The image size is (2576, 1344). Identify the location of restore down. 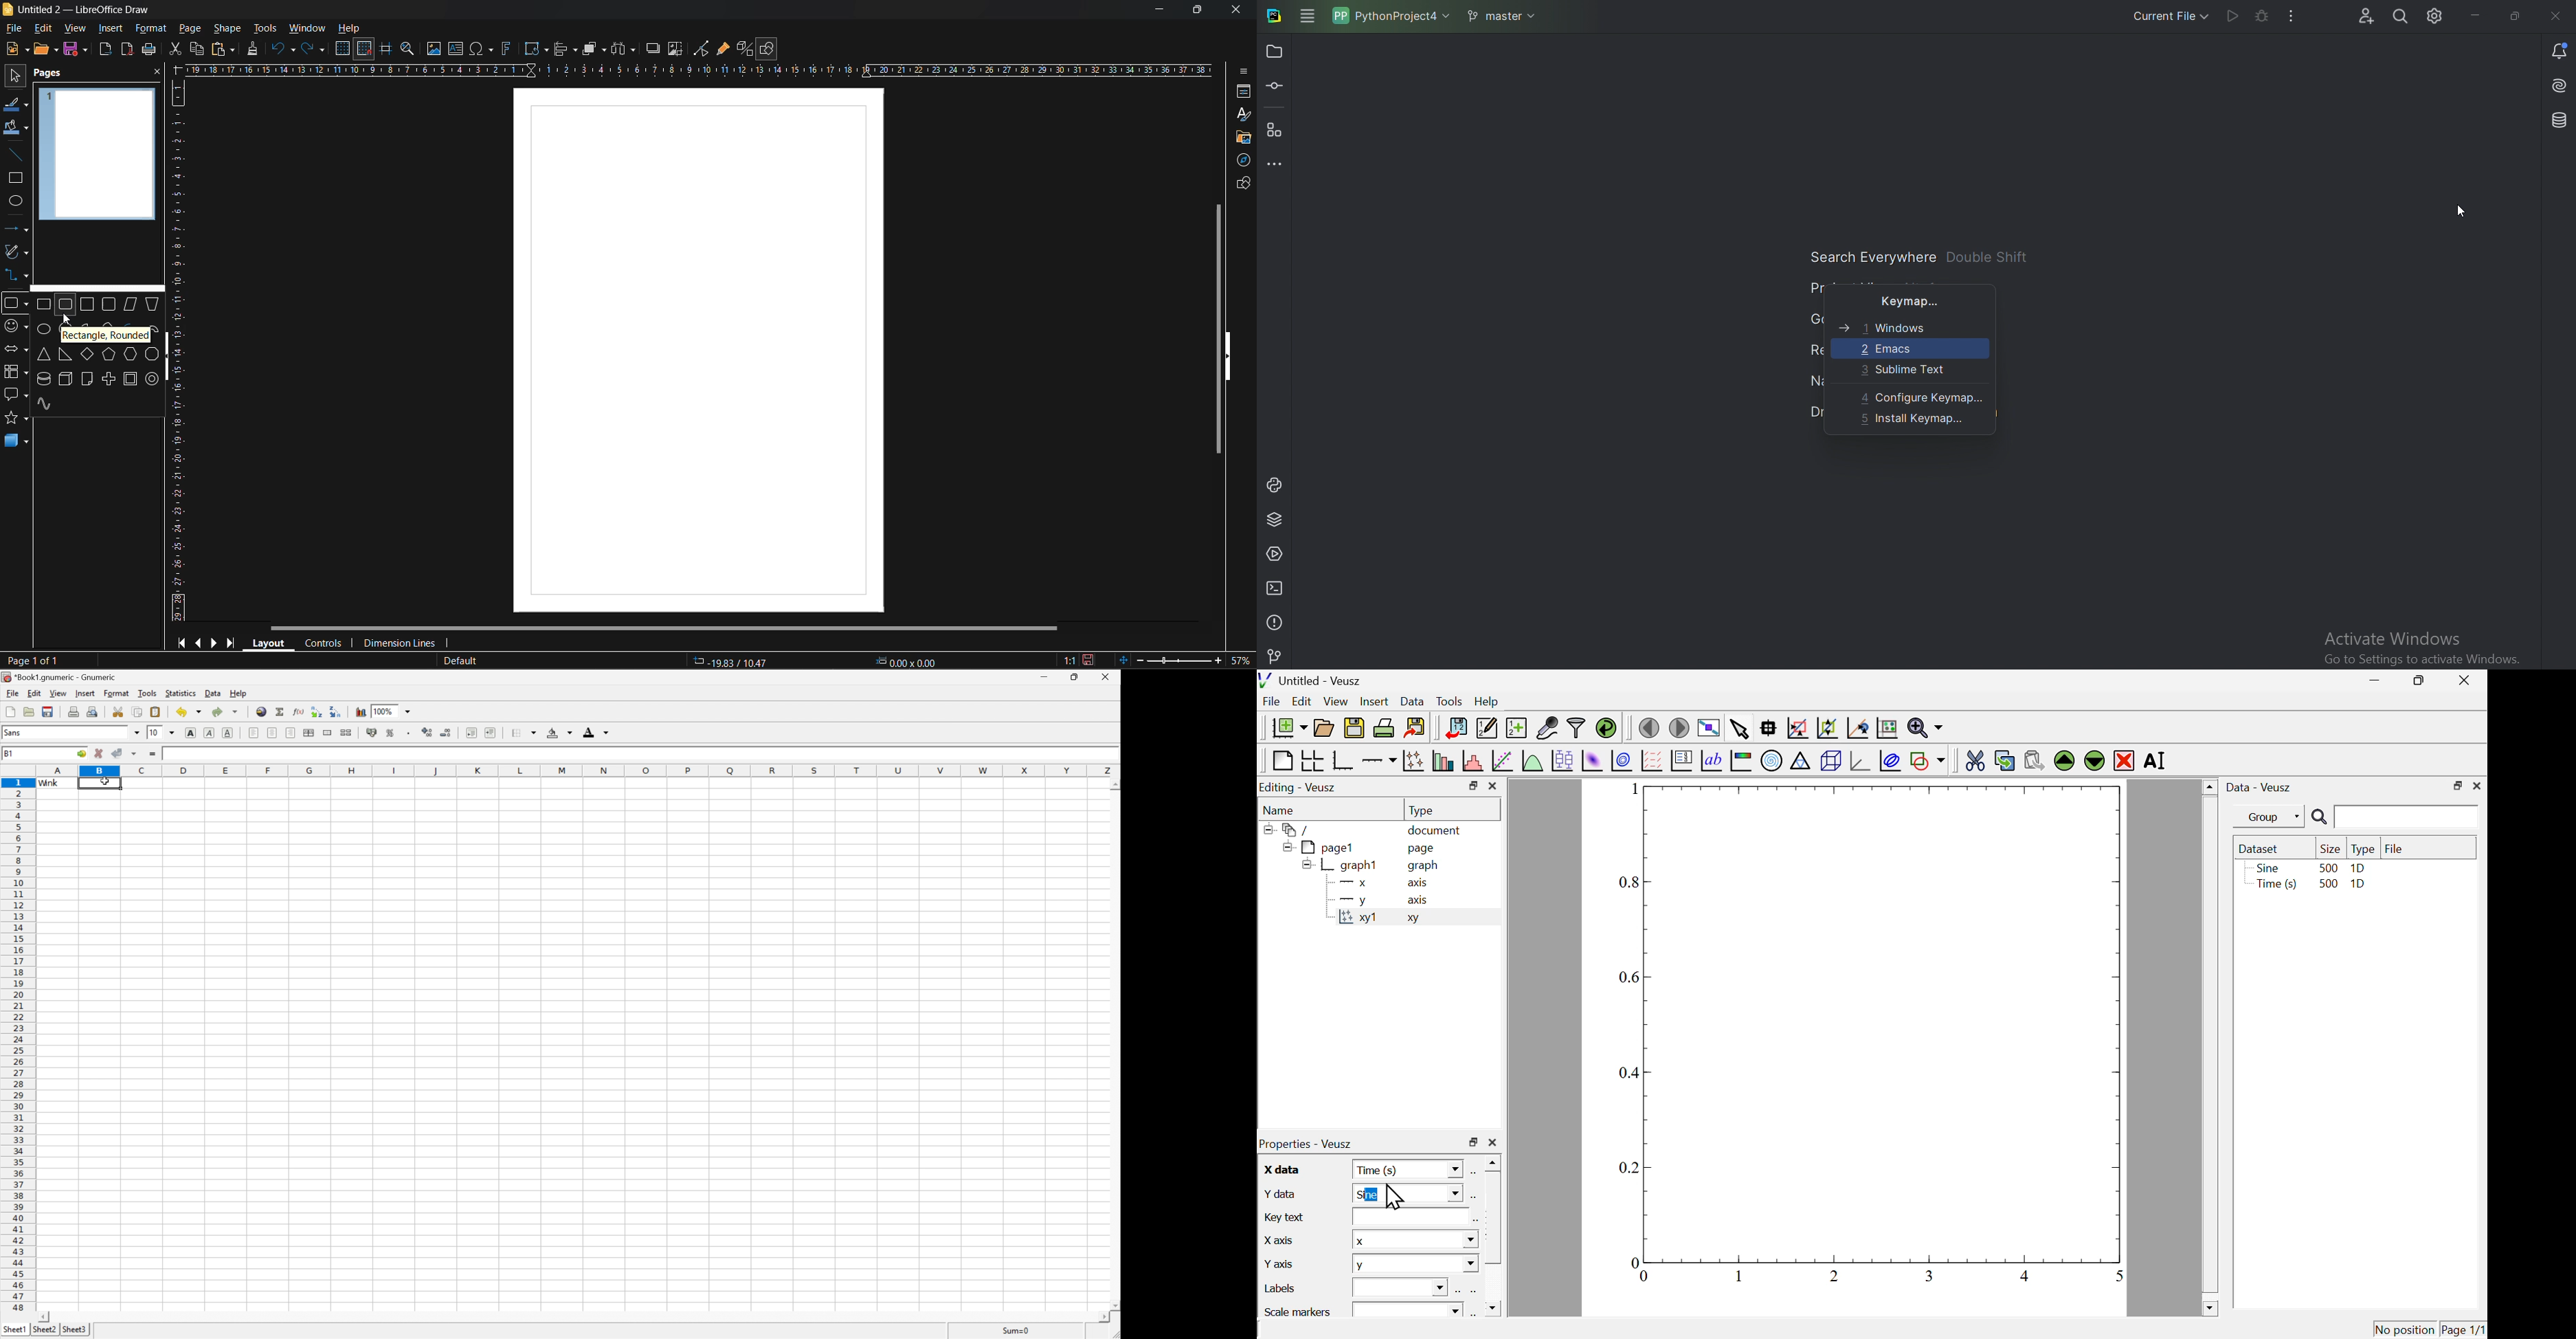
(1077, 677).